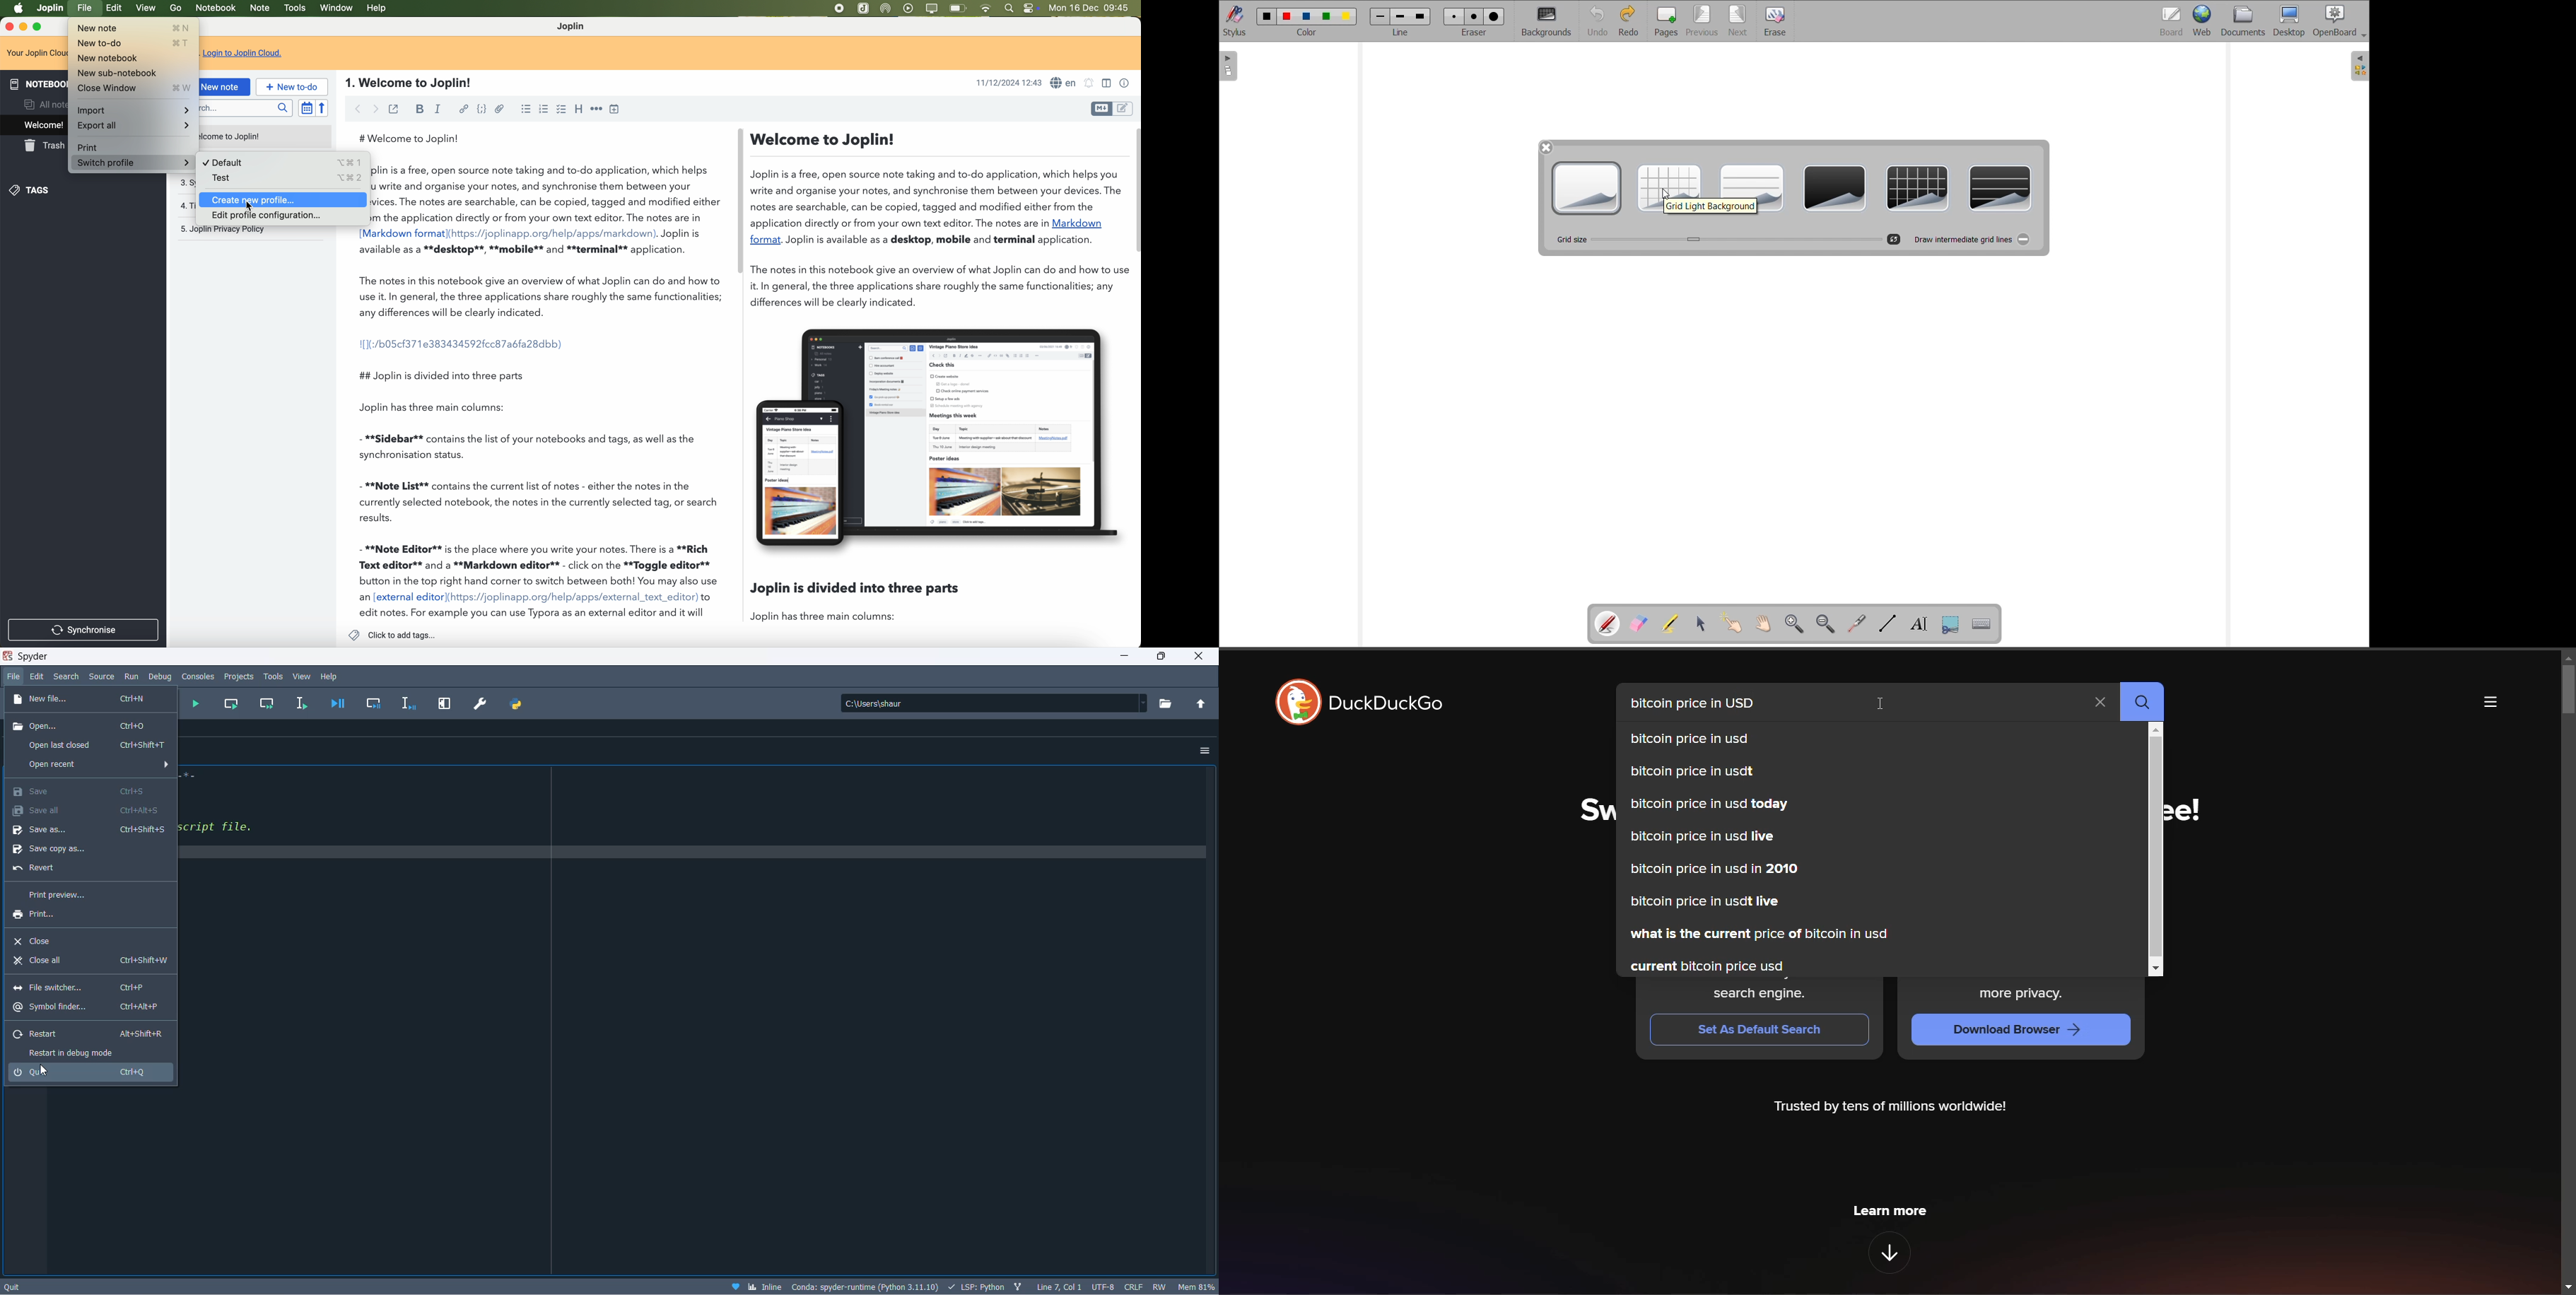 Image resolution: width=2576 pixels, height=1316 pixels. Describe the element at coordinates (291, 87) in the screenshot. I see `new to-do` at that location.